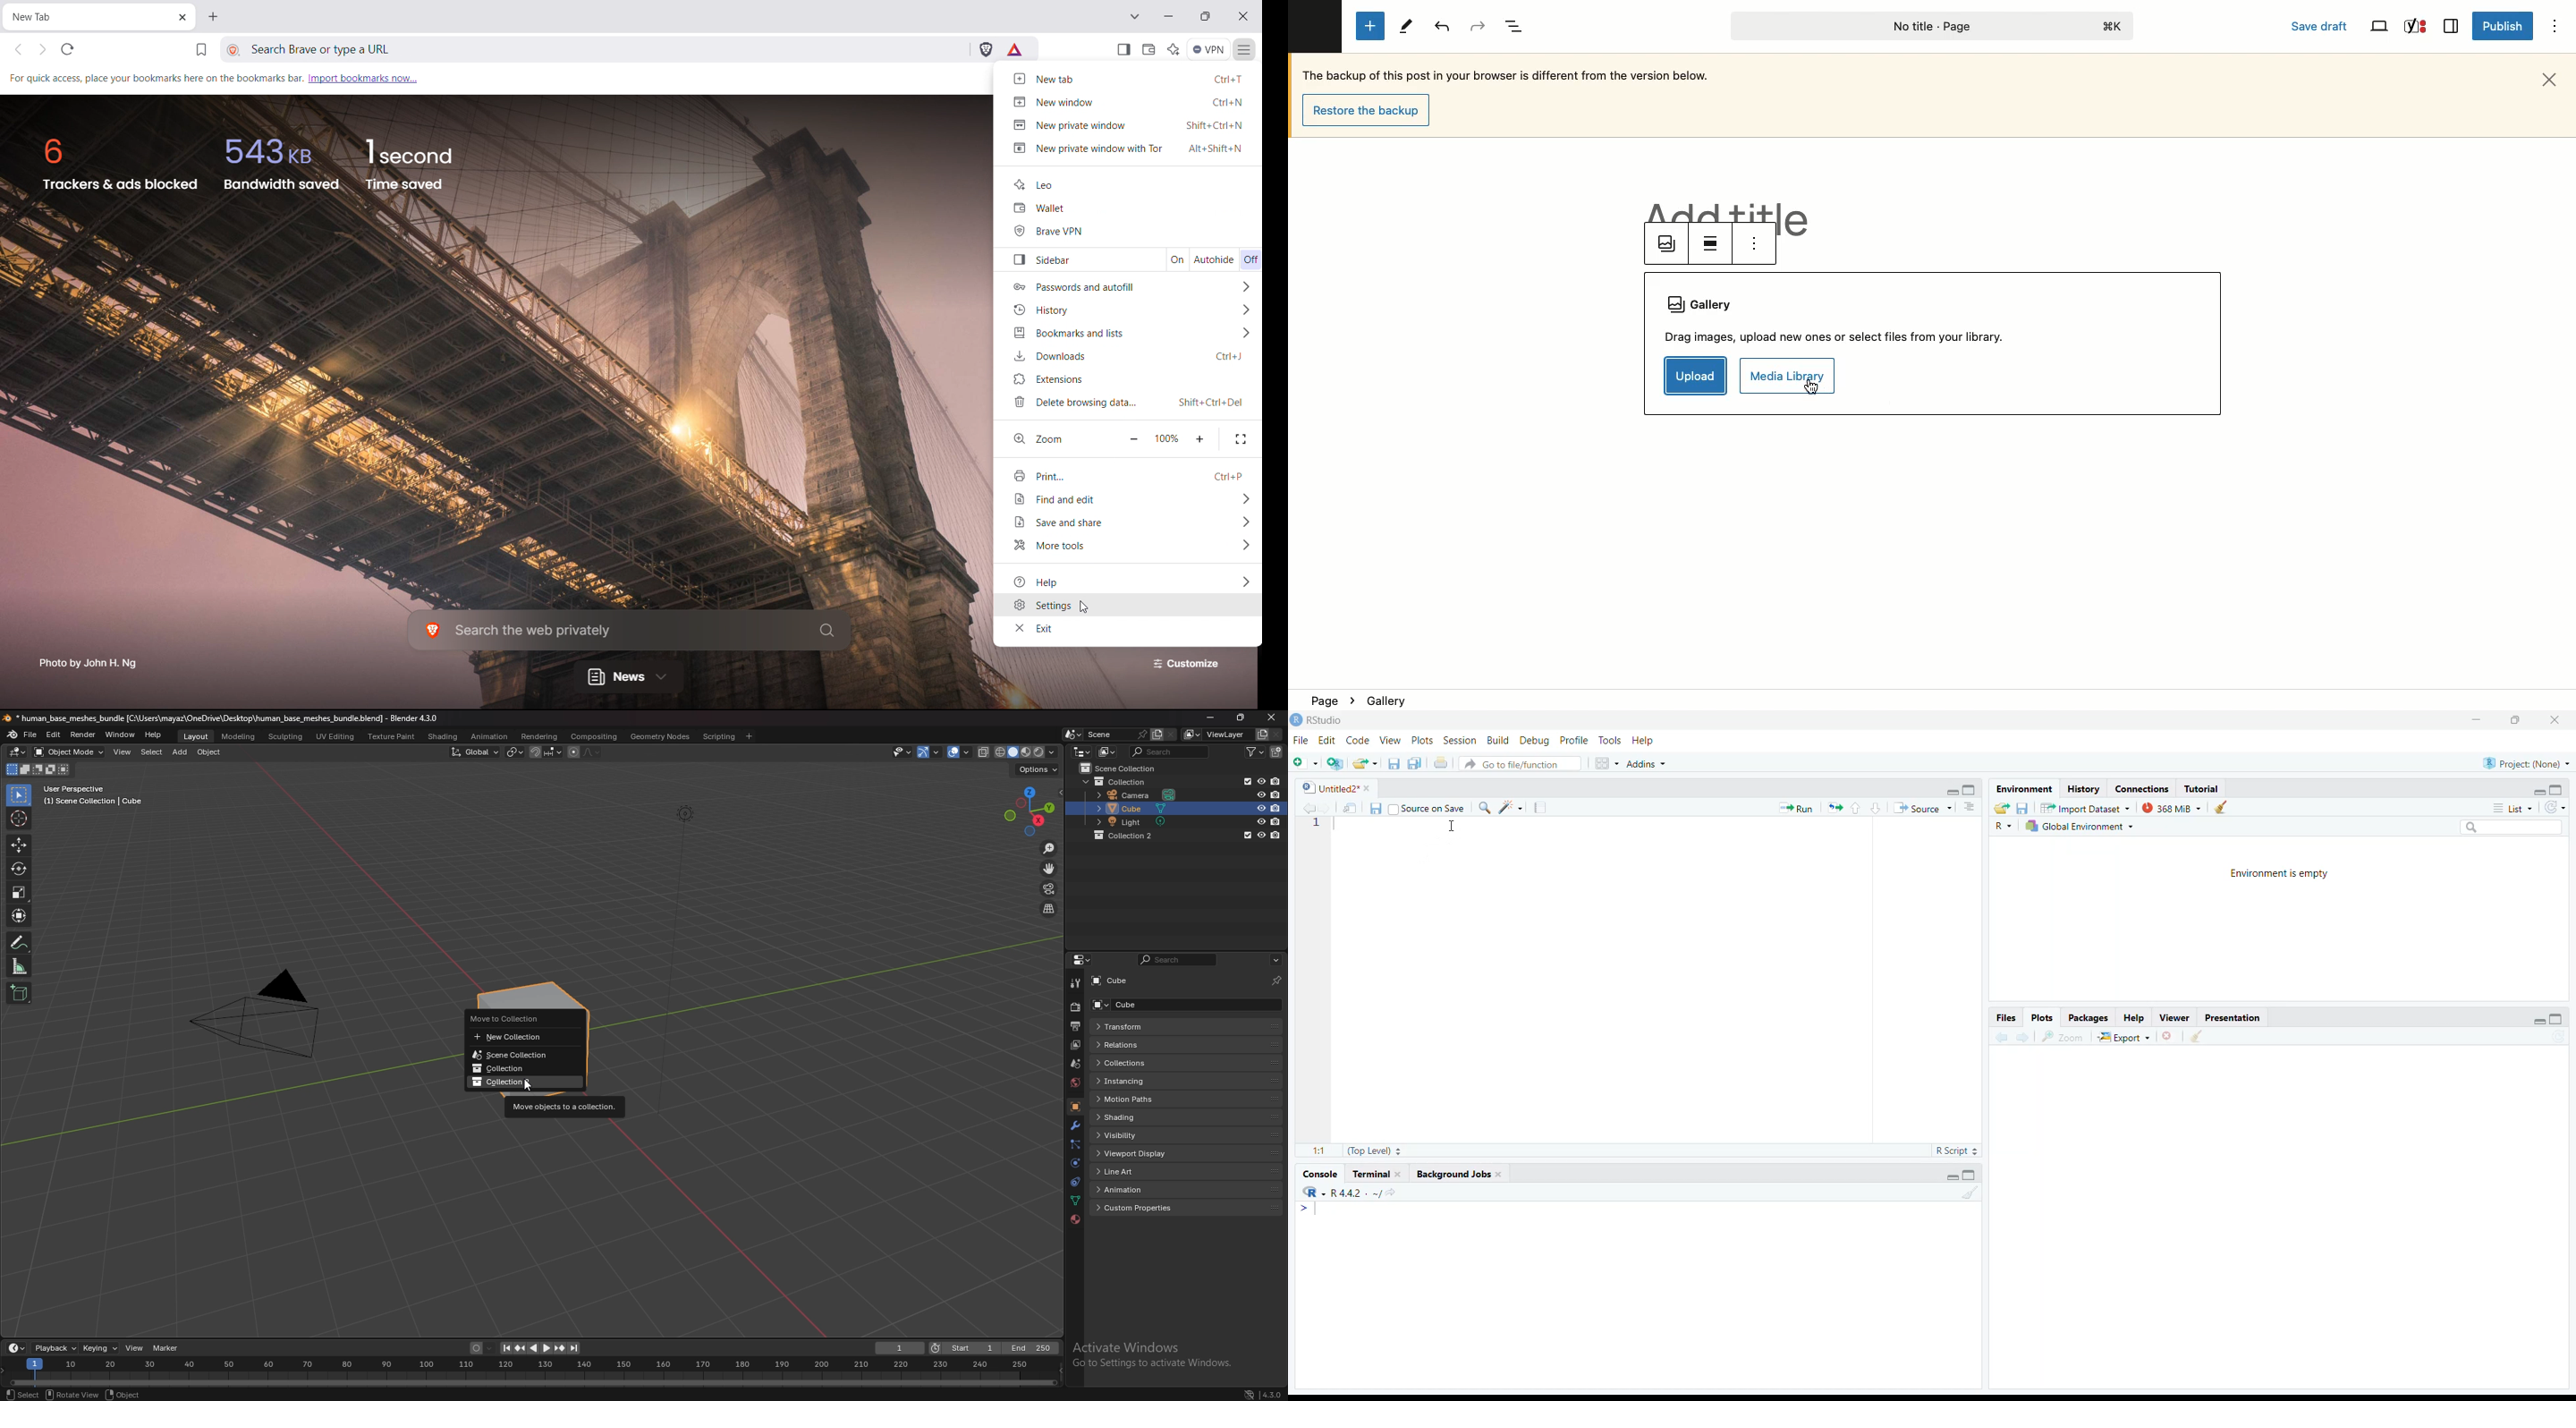 Image resolution: width=2576 pixels, height=1428 pixels. I want to click on next, so click(2028, 1038).